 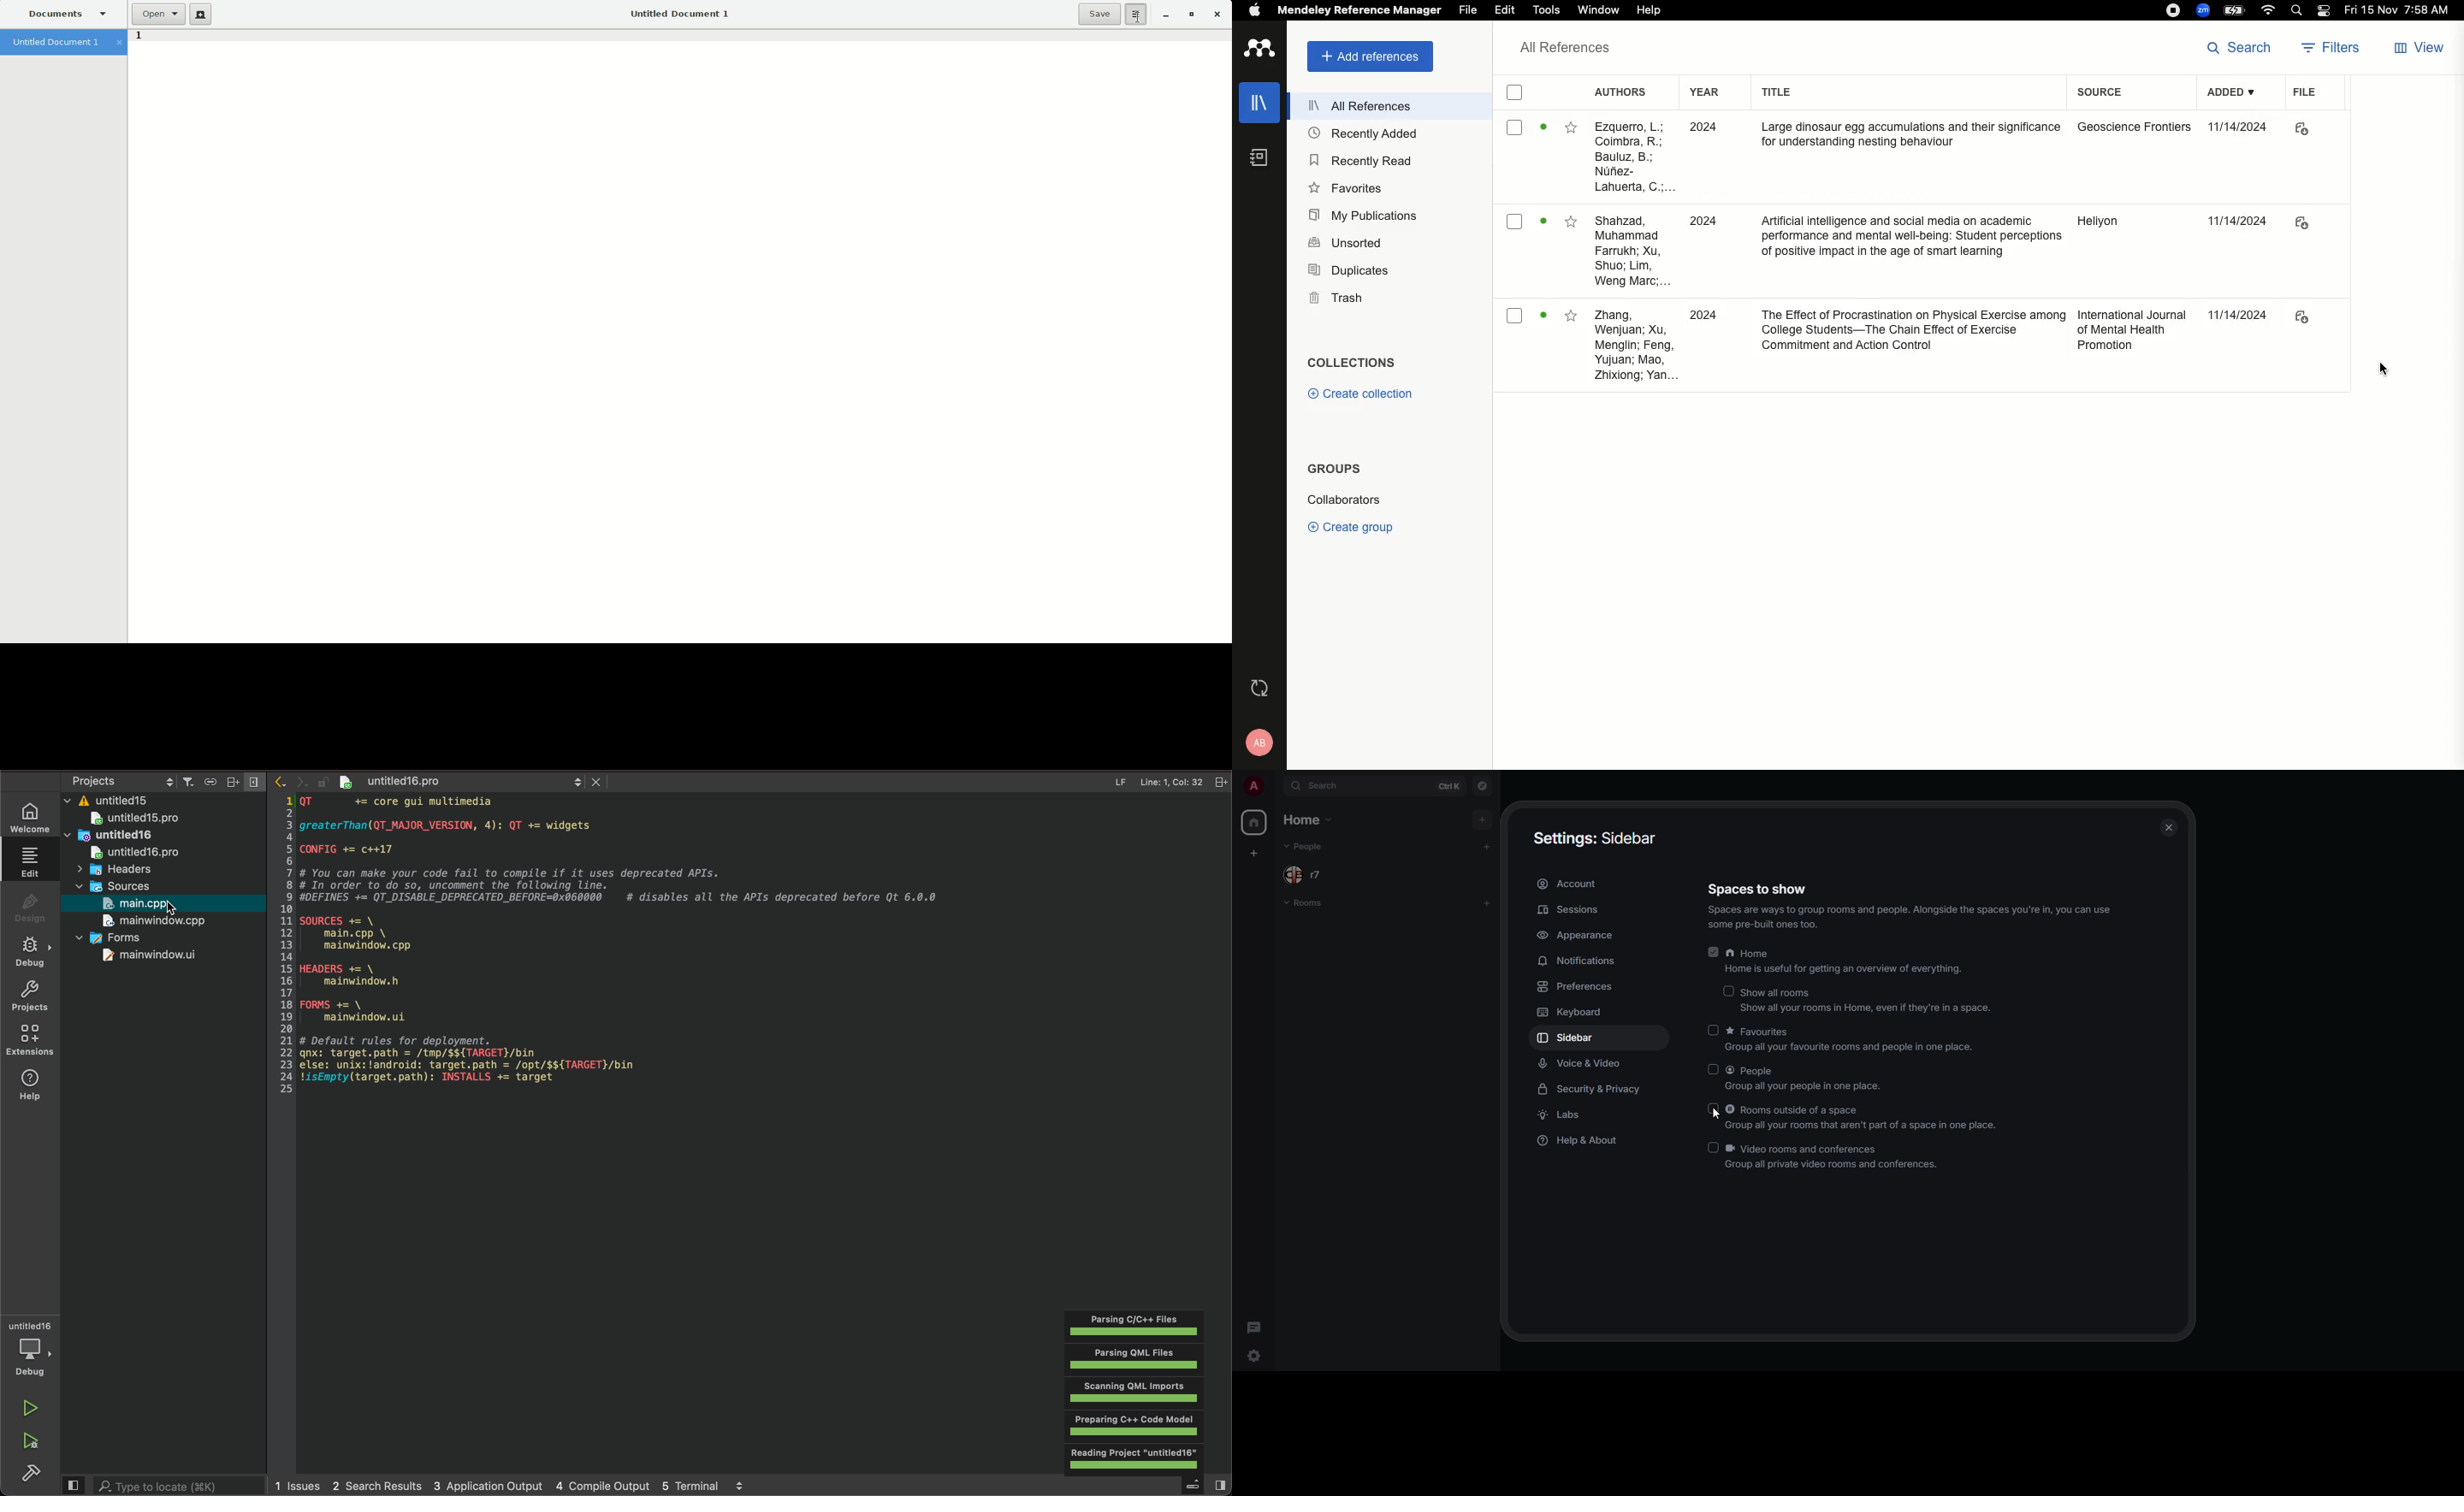 What do you see at coordinates (1911, 239) in the screenshot?
I see `Artificial intelligence and social media on academic
performance and mental well-being: Student perceptions
of positive impact in the age of smart leaming` at bounding box center [1911, 239].